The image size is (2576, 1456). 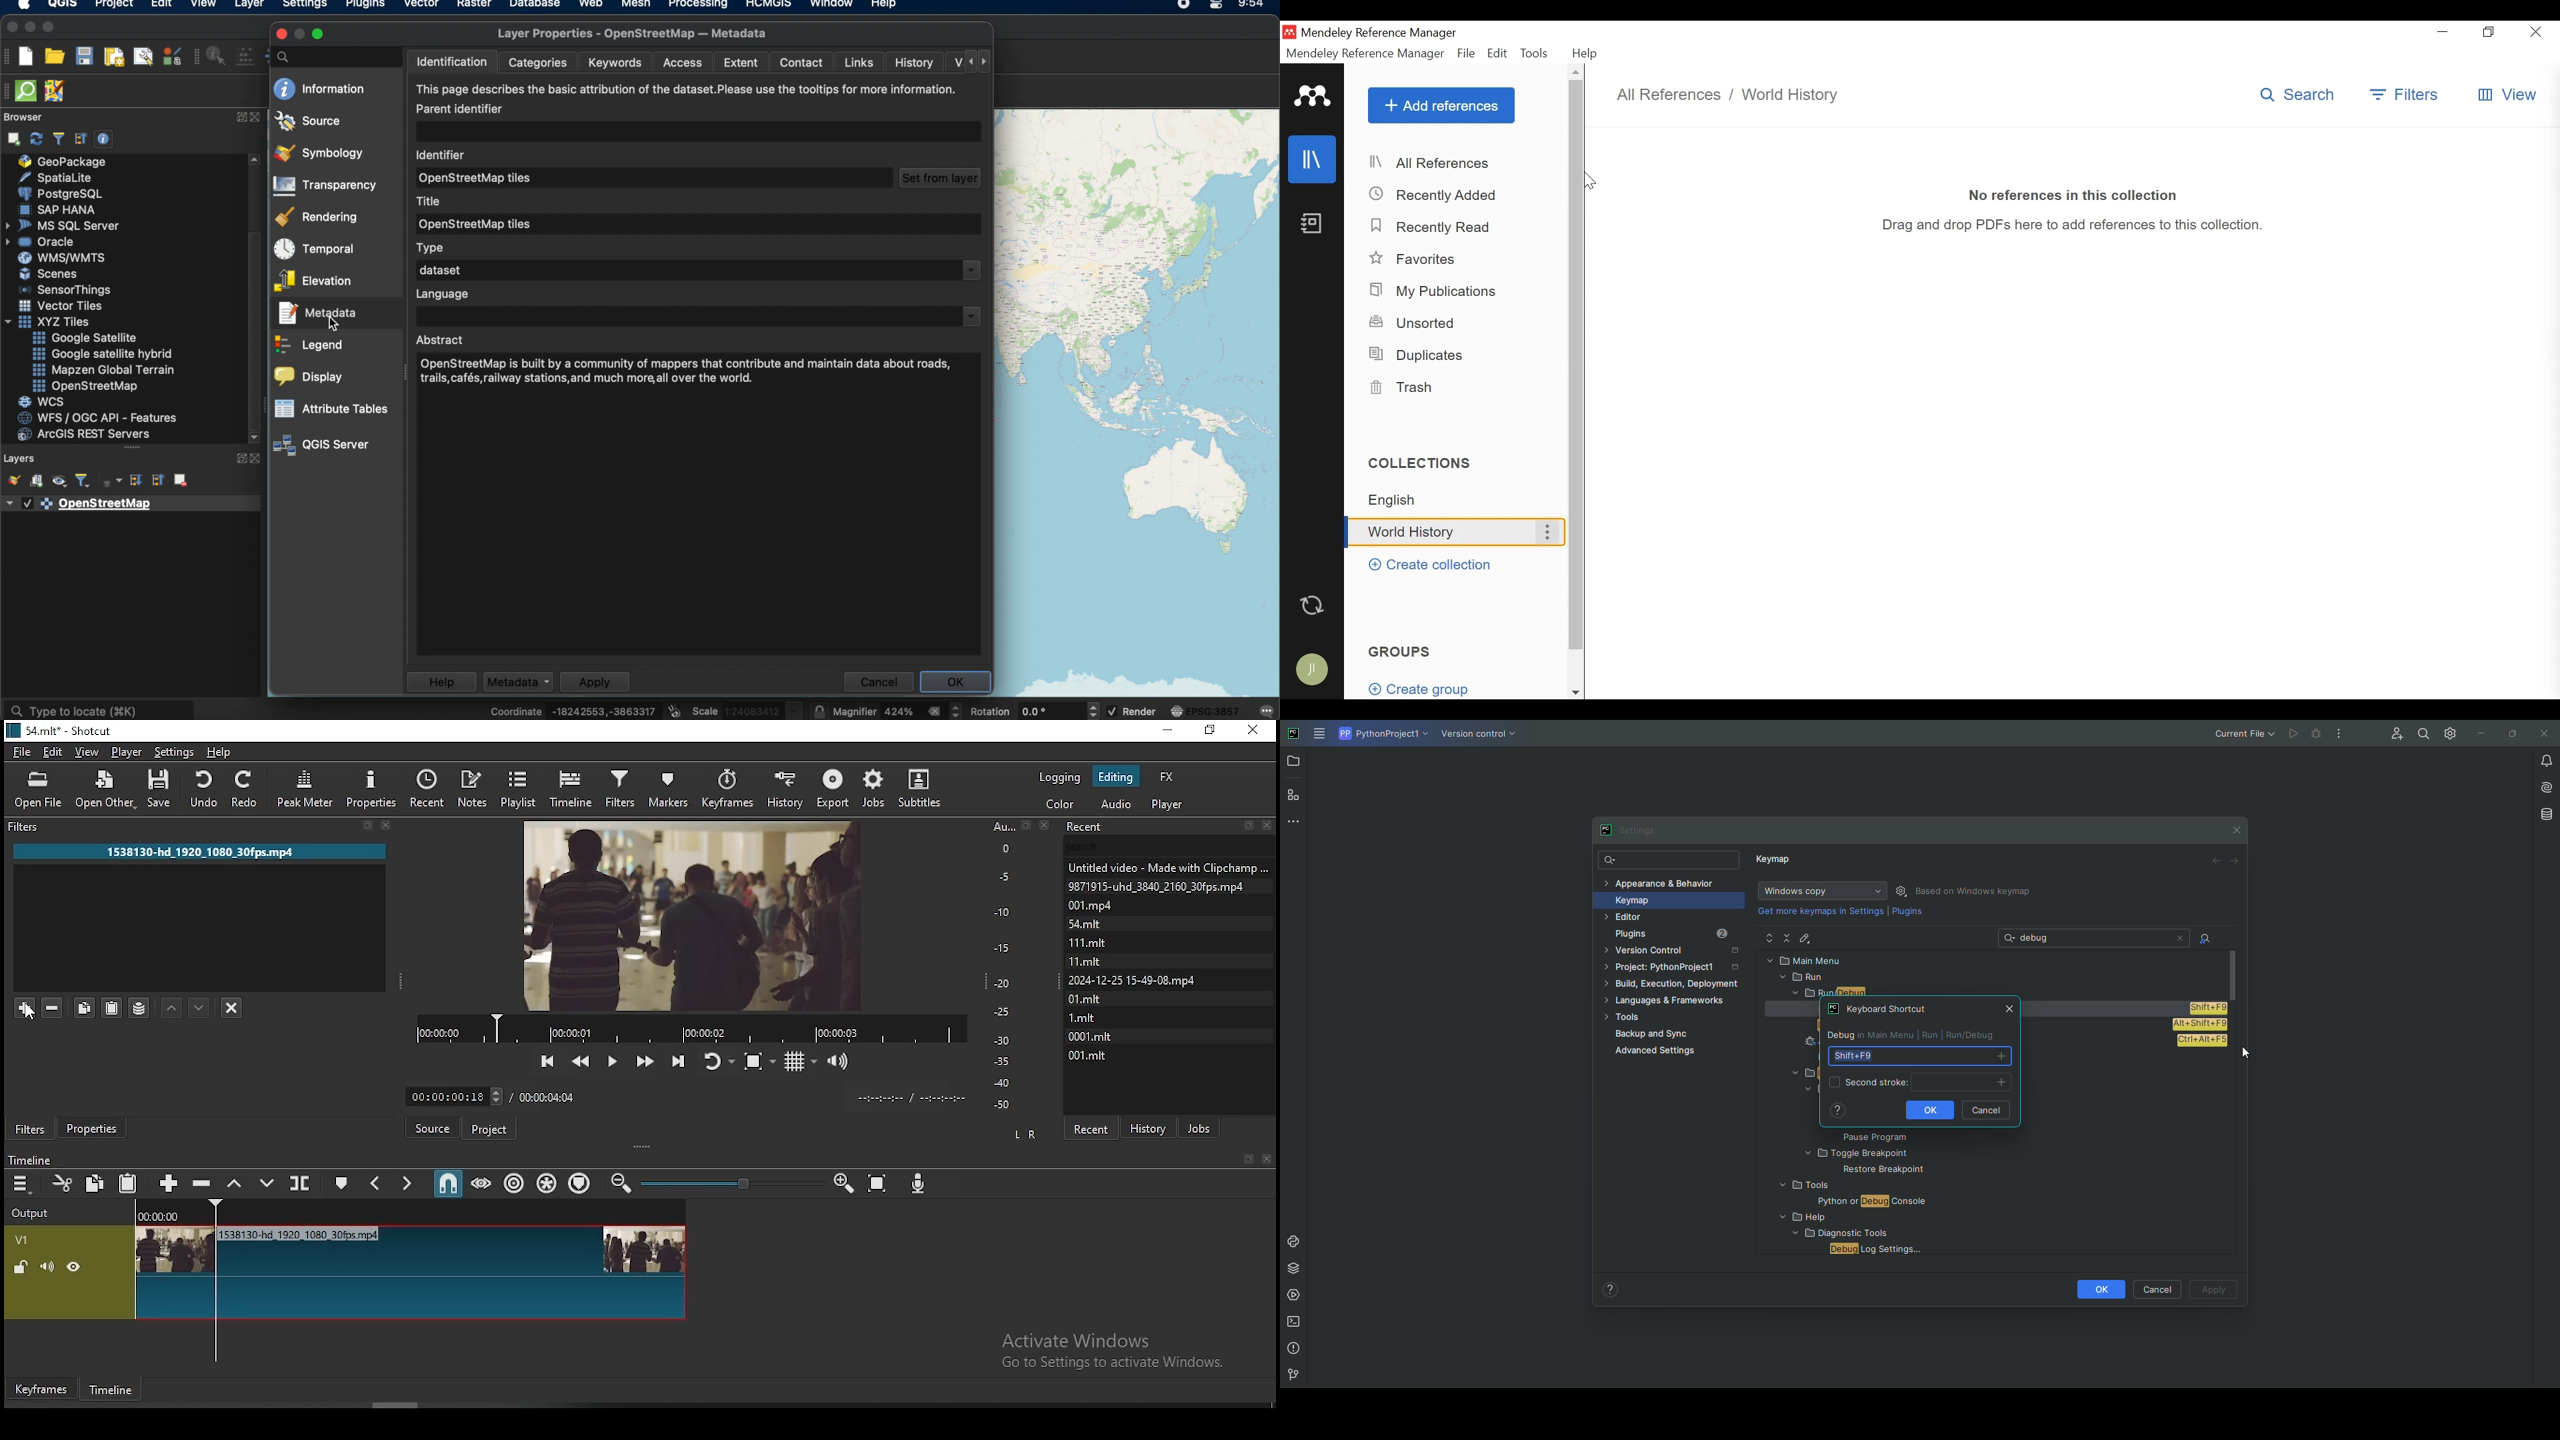 I want to click on get more keymaps, so click(x=1822, y=911).